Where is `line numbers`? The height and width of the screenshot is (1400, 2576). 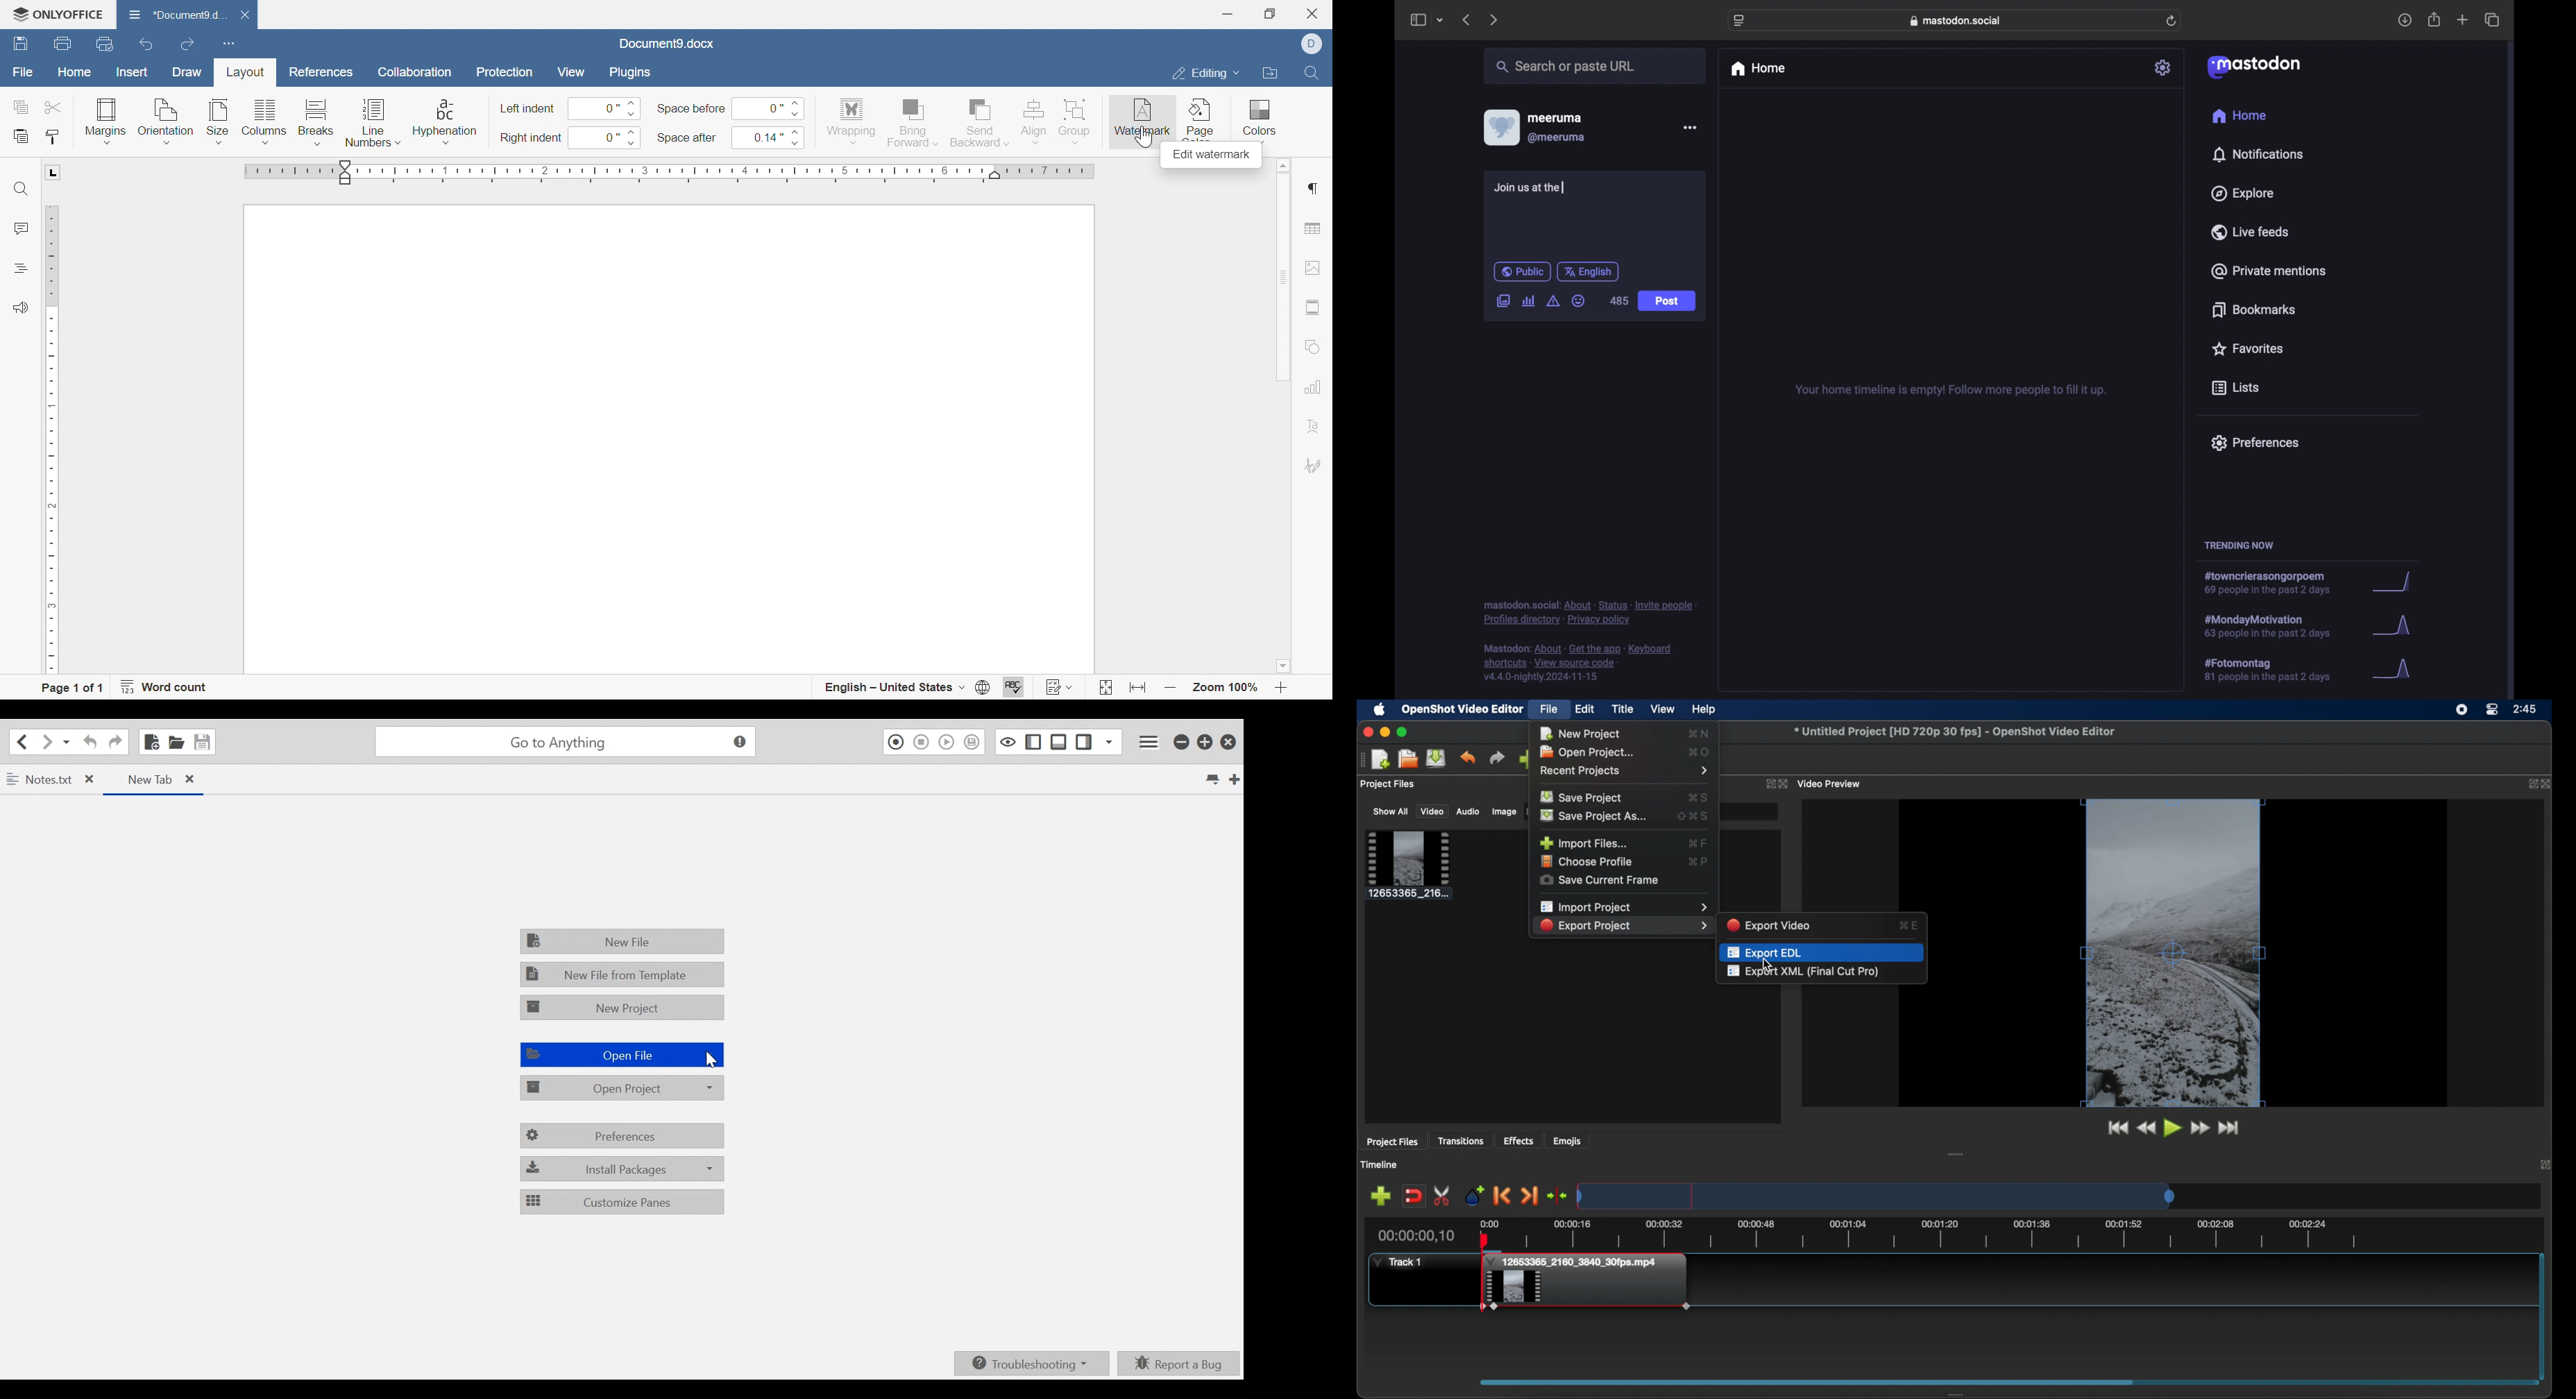
line numbers is located at coordinates (373, 126).